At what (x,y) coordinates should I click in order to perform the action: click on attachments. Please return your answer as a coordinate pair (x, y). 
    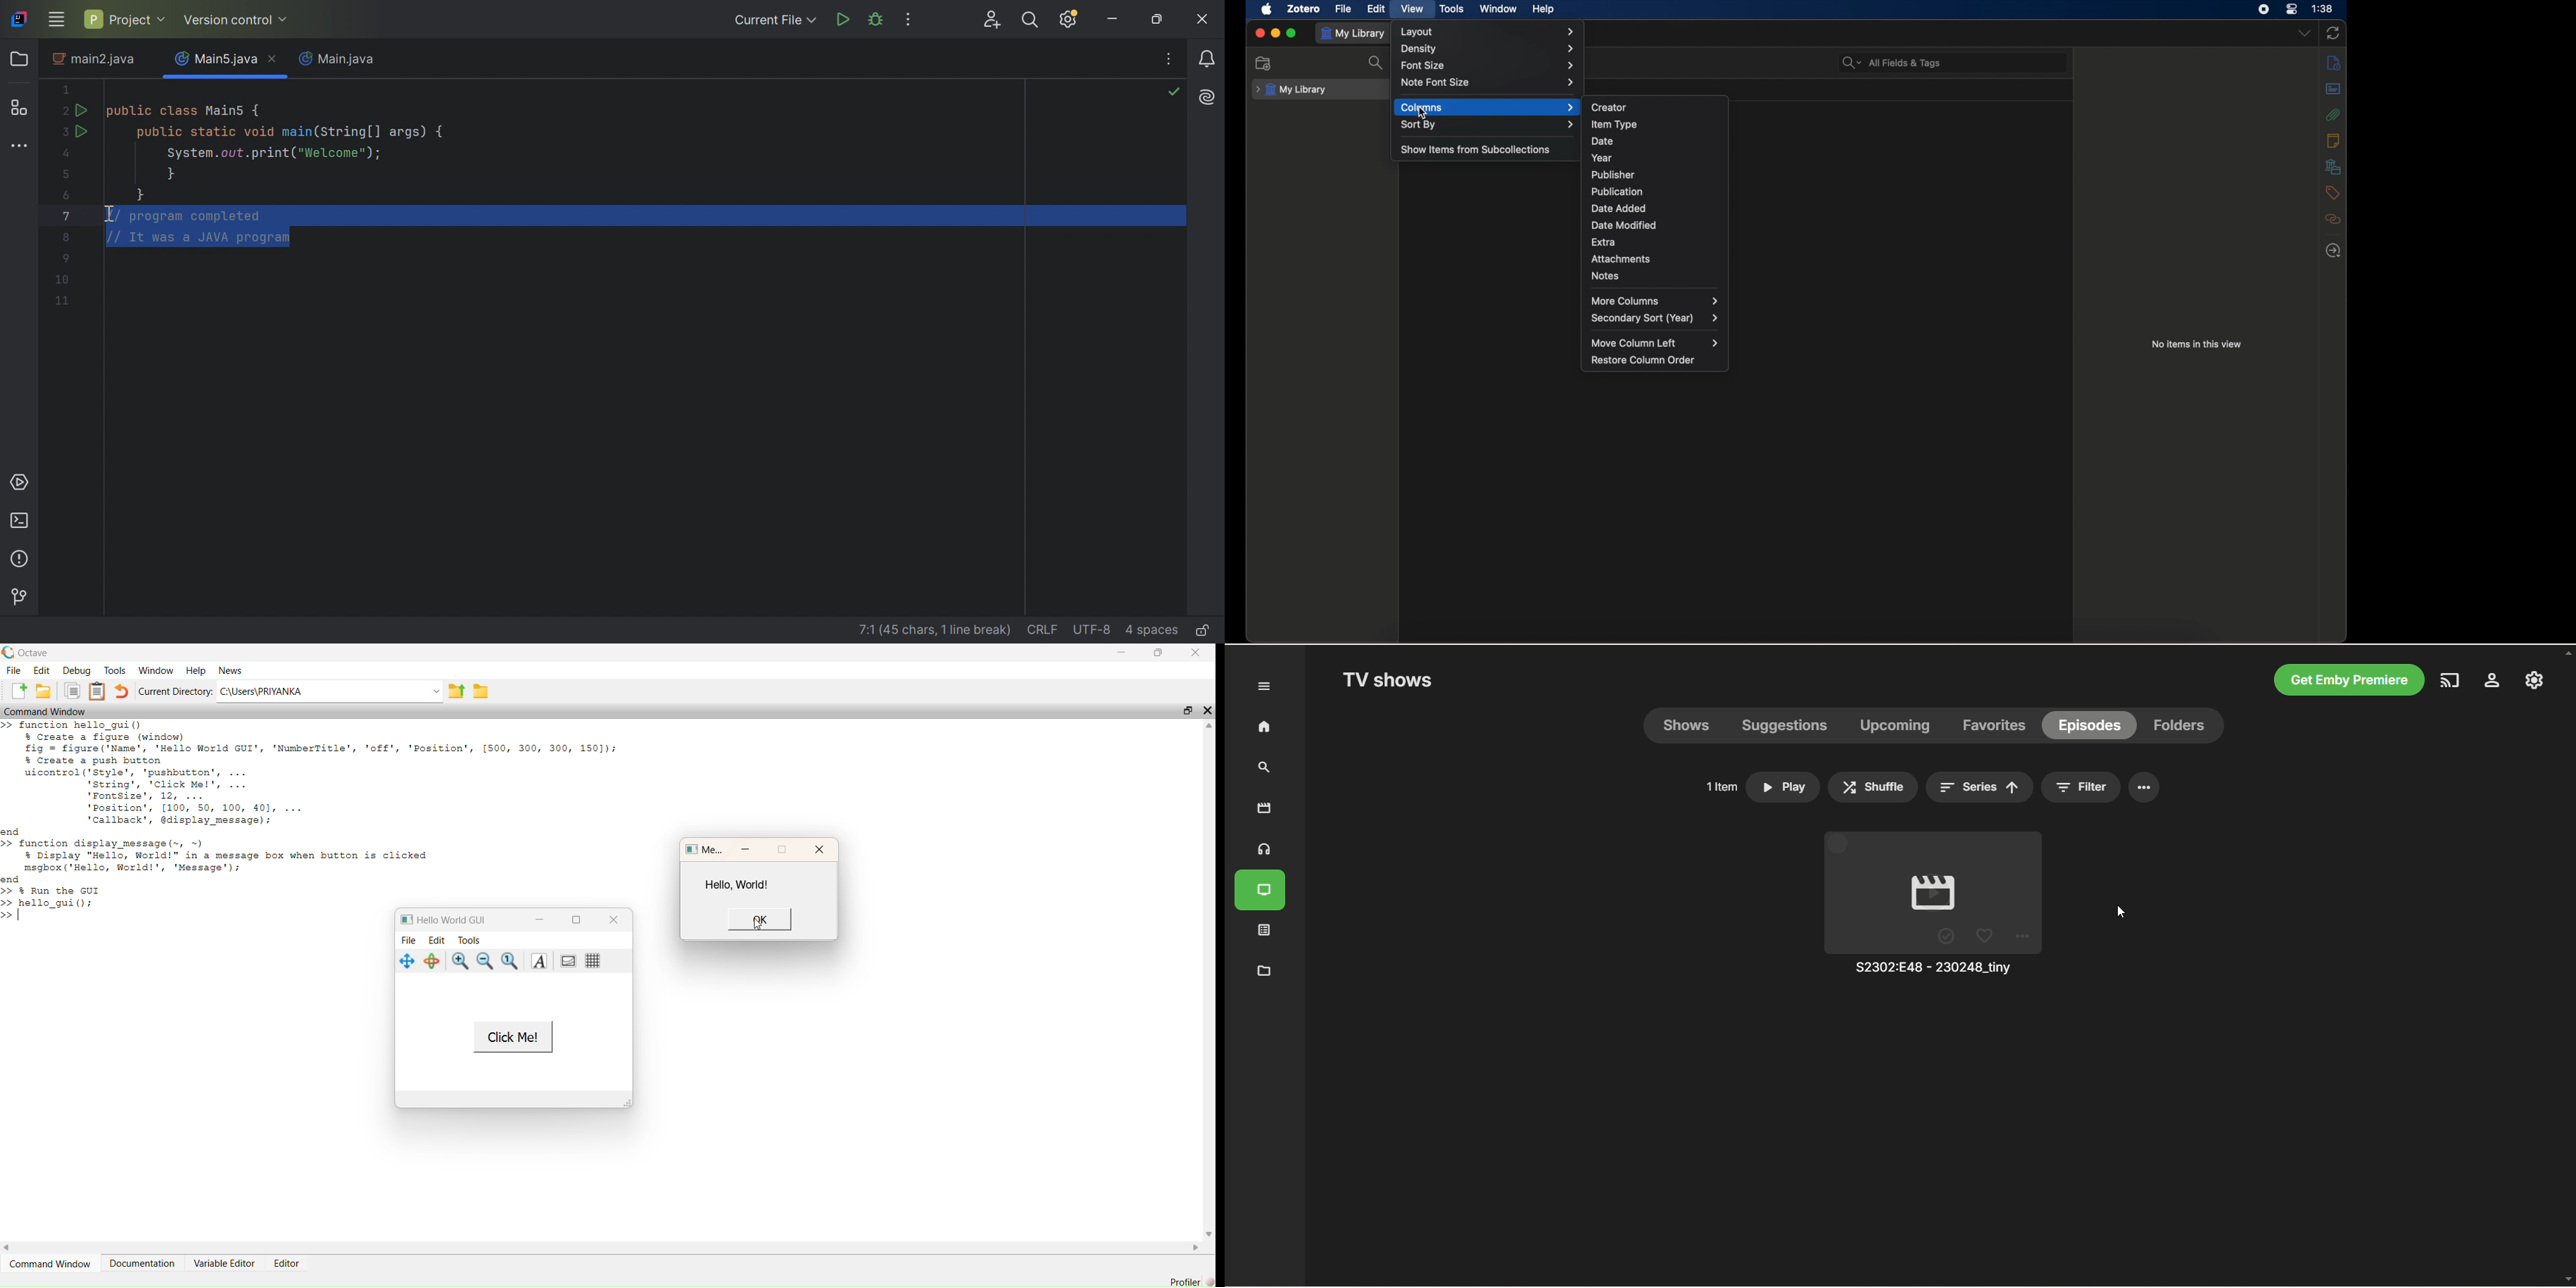
    Looking at the image, I should click on (1621, 258).